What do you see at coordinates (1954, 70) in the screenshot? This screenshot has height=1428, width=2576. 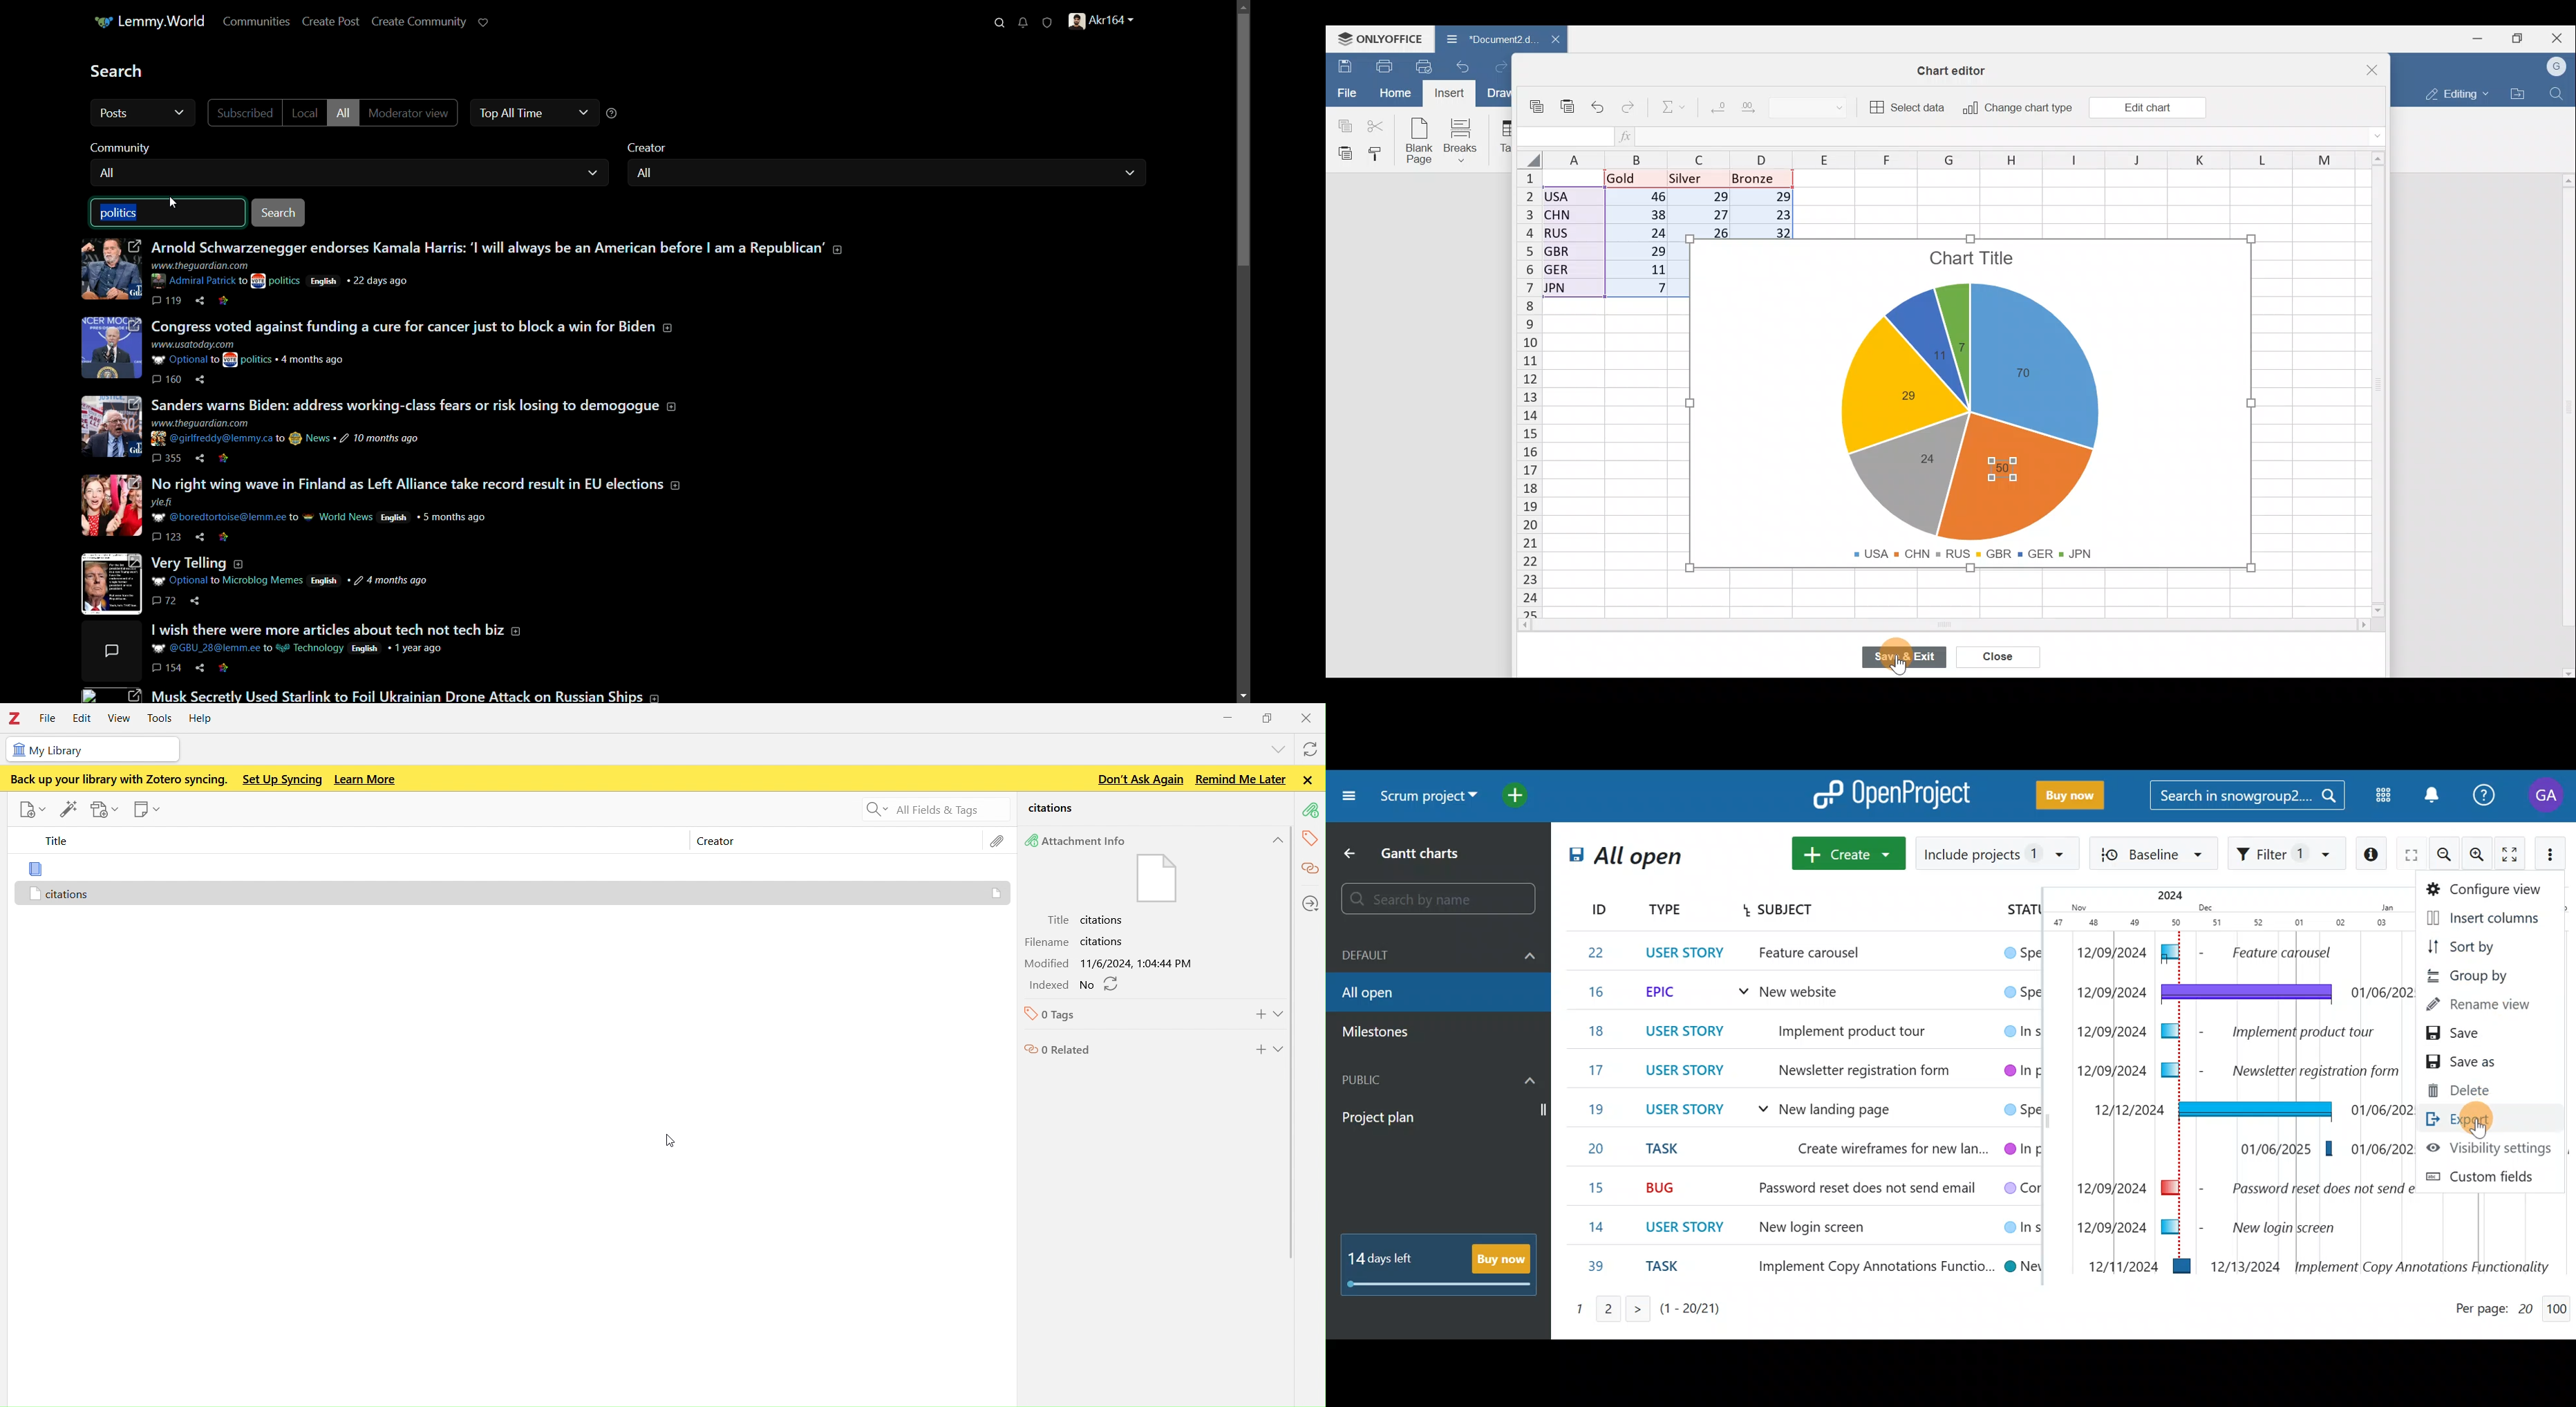 I see `Chart editor` at bounding box center [1954, 70].